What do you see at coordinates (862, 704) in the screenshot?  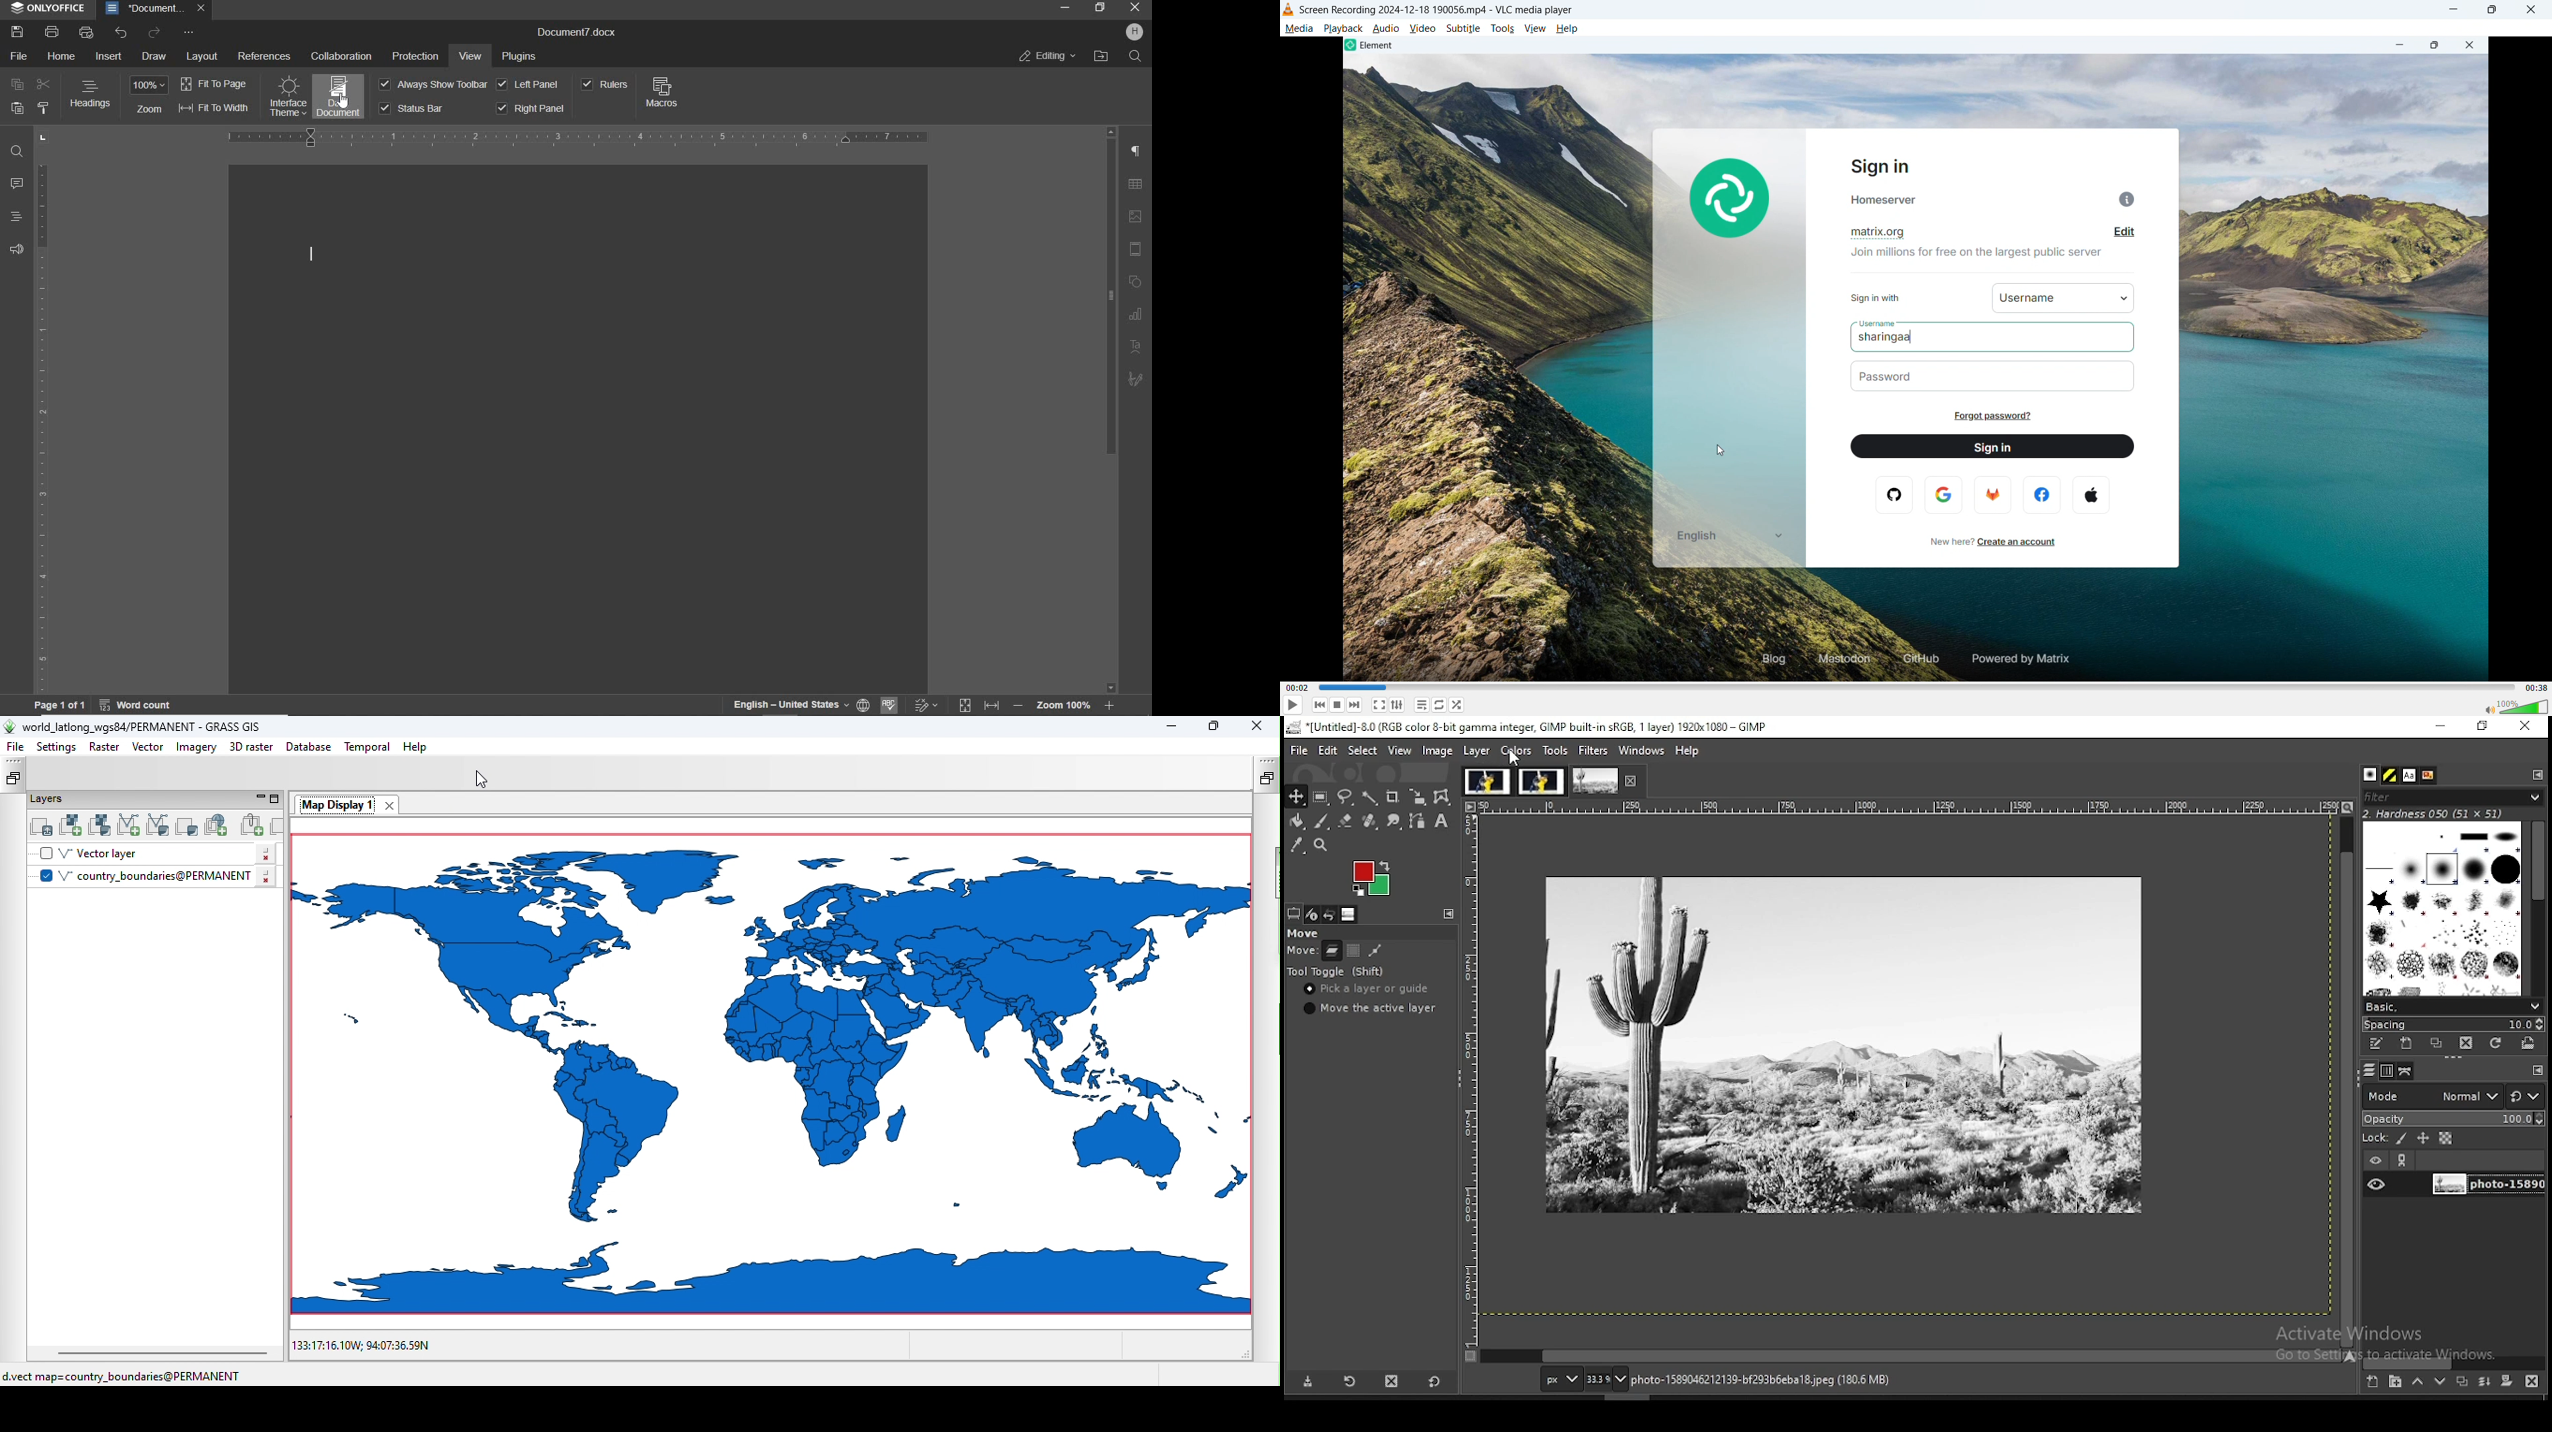 I see `SET DOCUMENT LANGUAGE` at bounding box center [862, 704].